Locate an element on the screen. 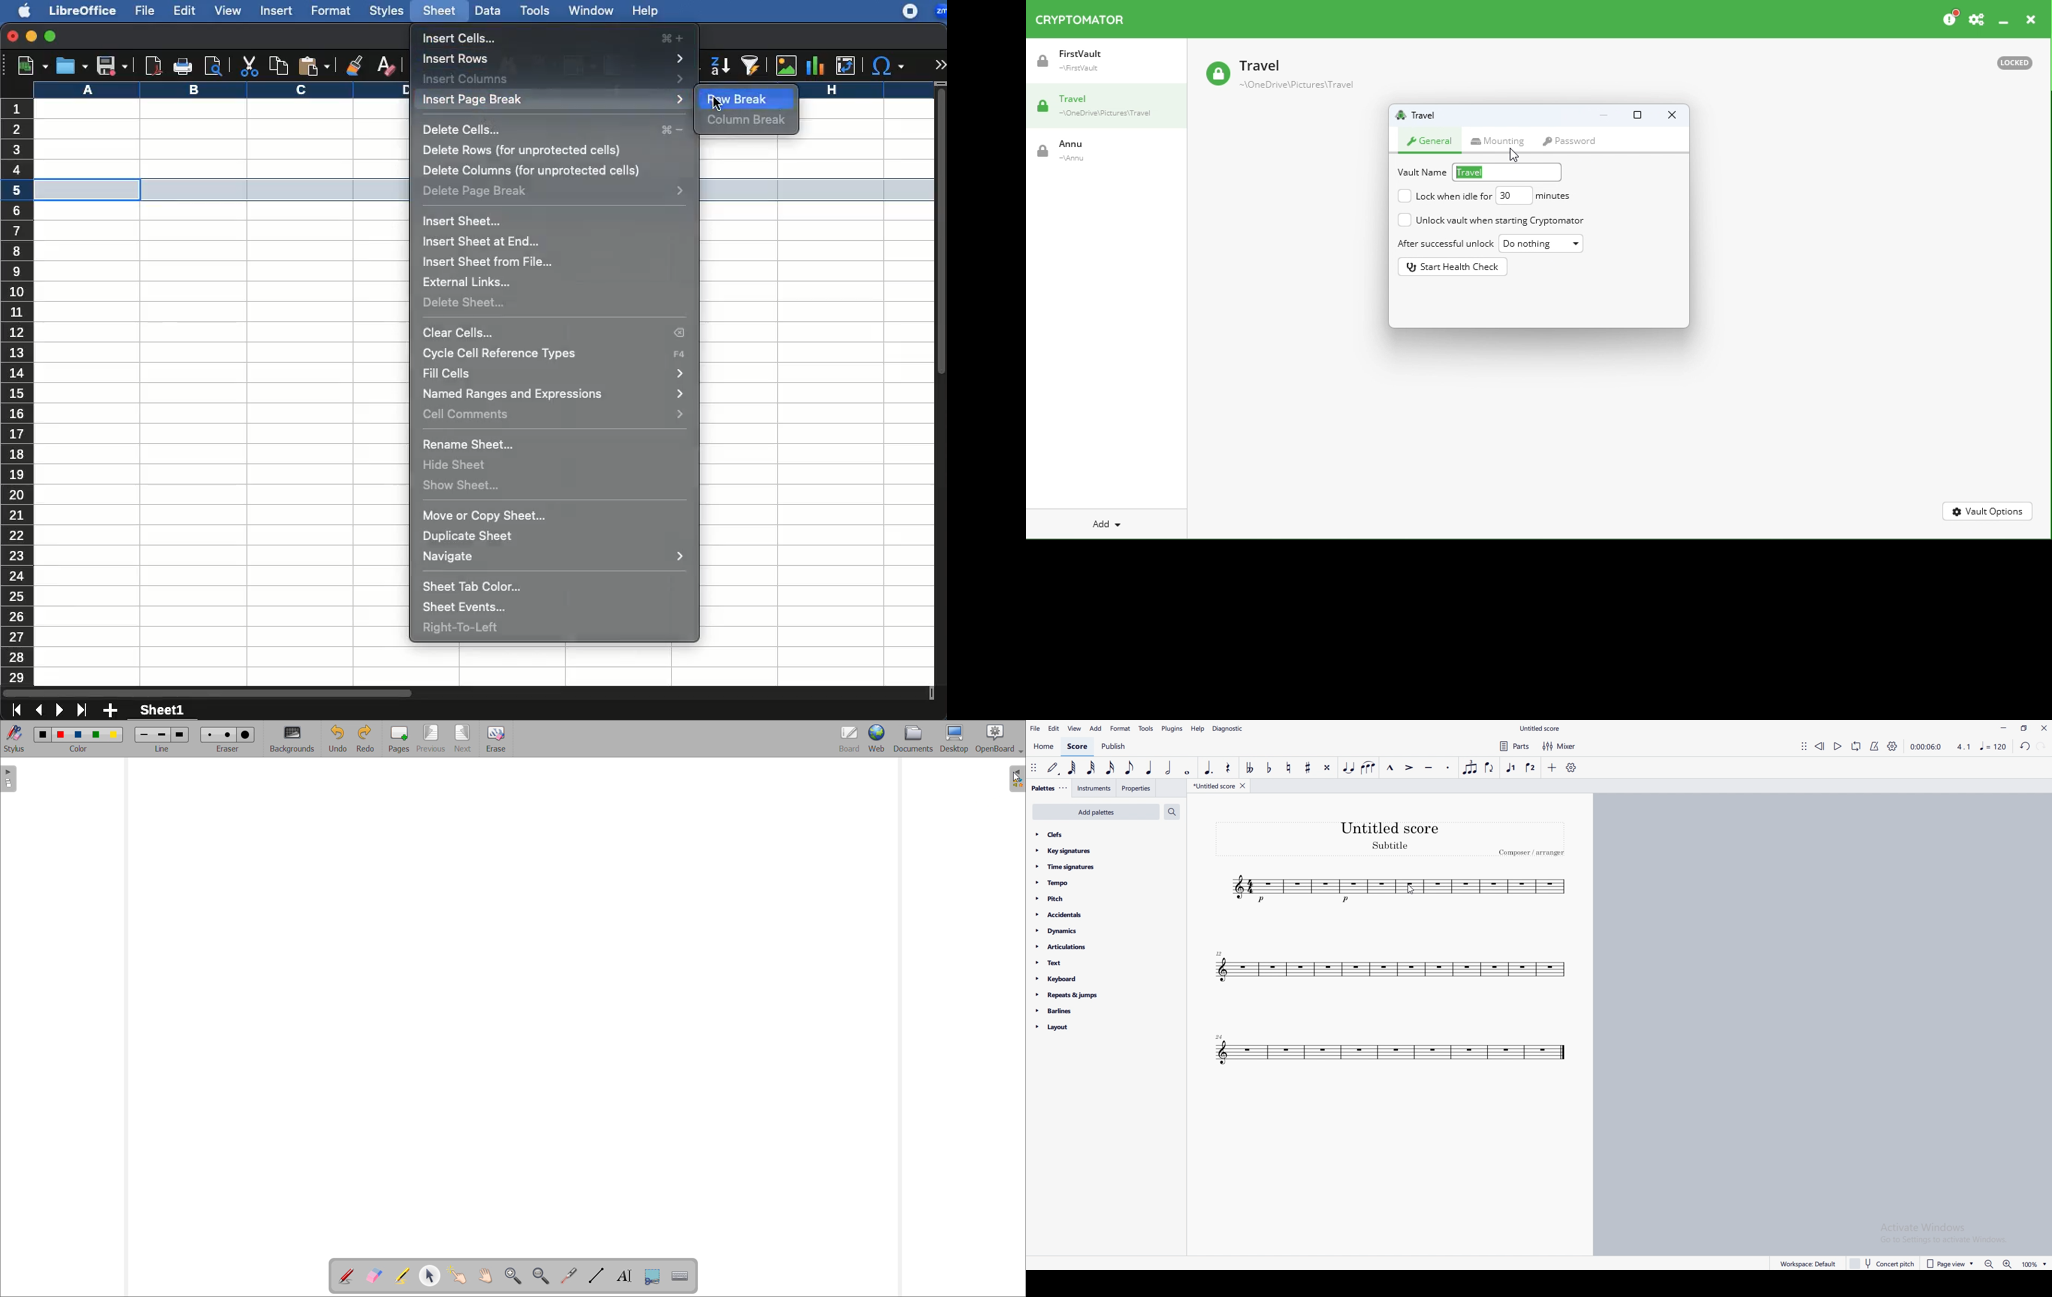 The width and height of the screenshot is (2072, 1316). half note is located at coordinates (1170, 767).